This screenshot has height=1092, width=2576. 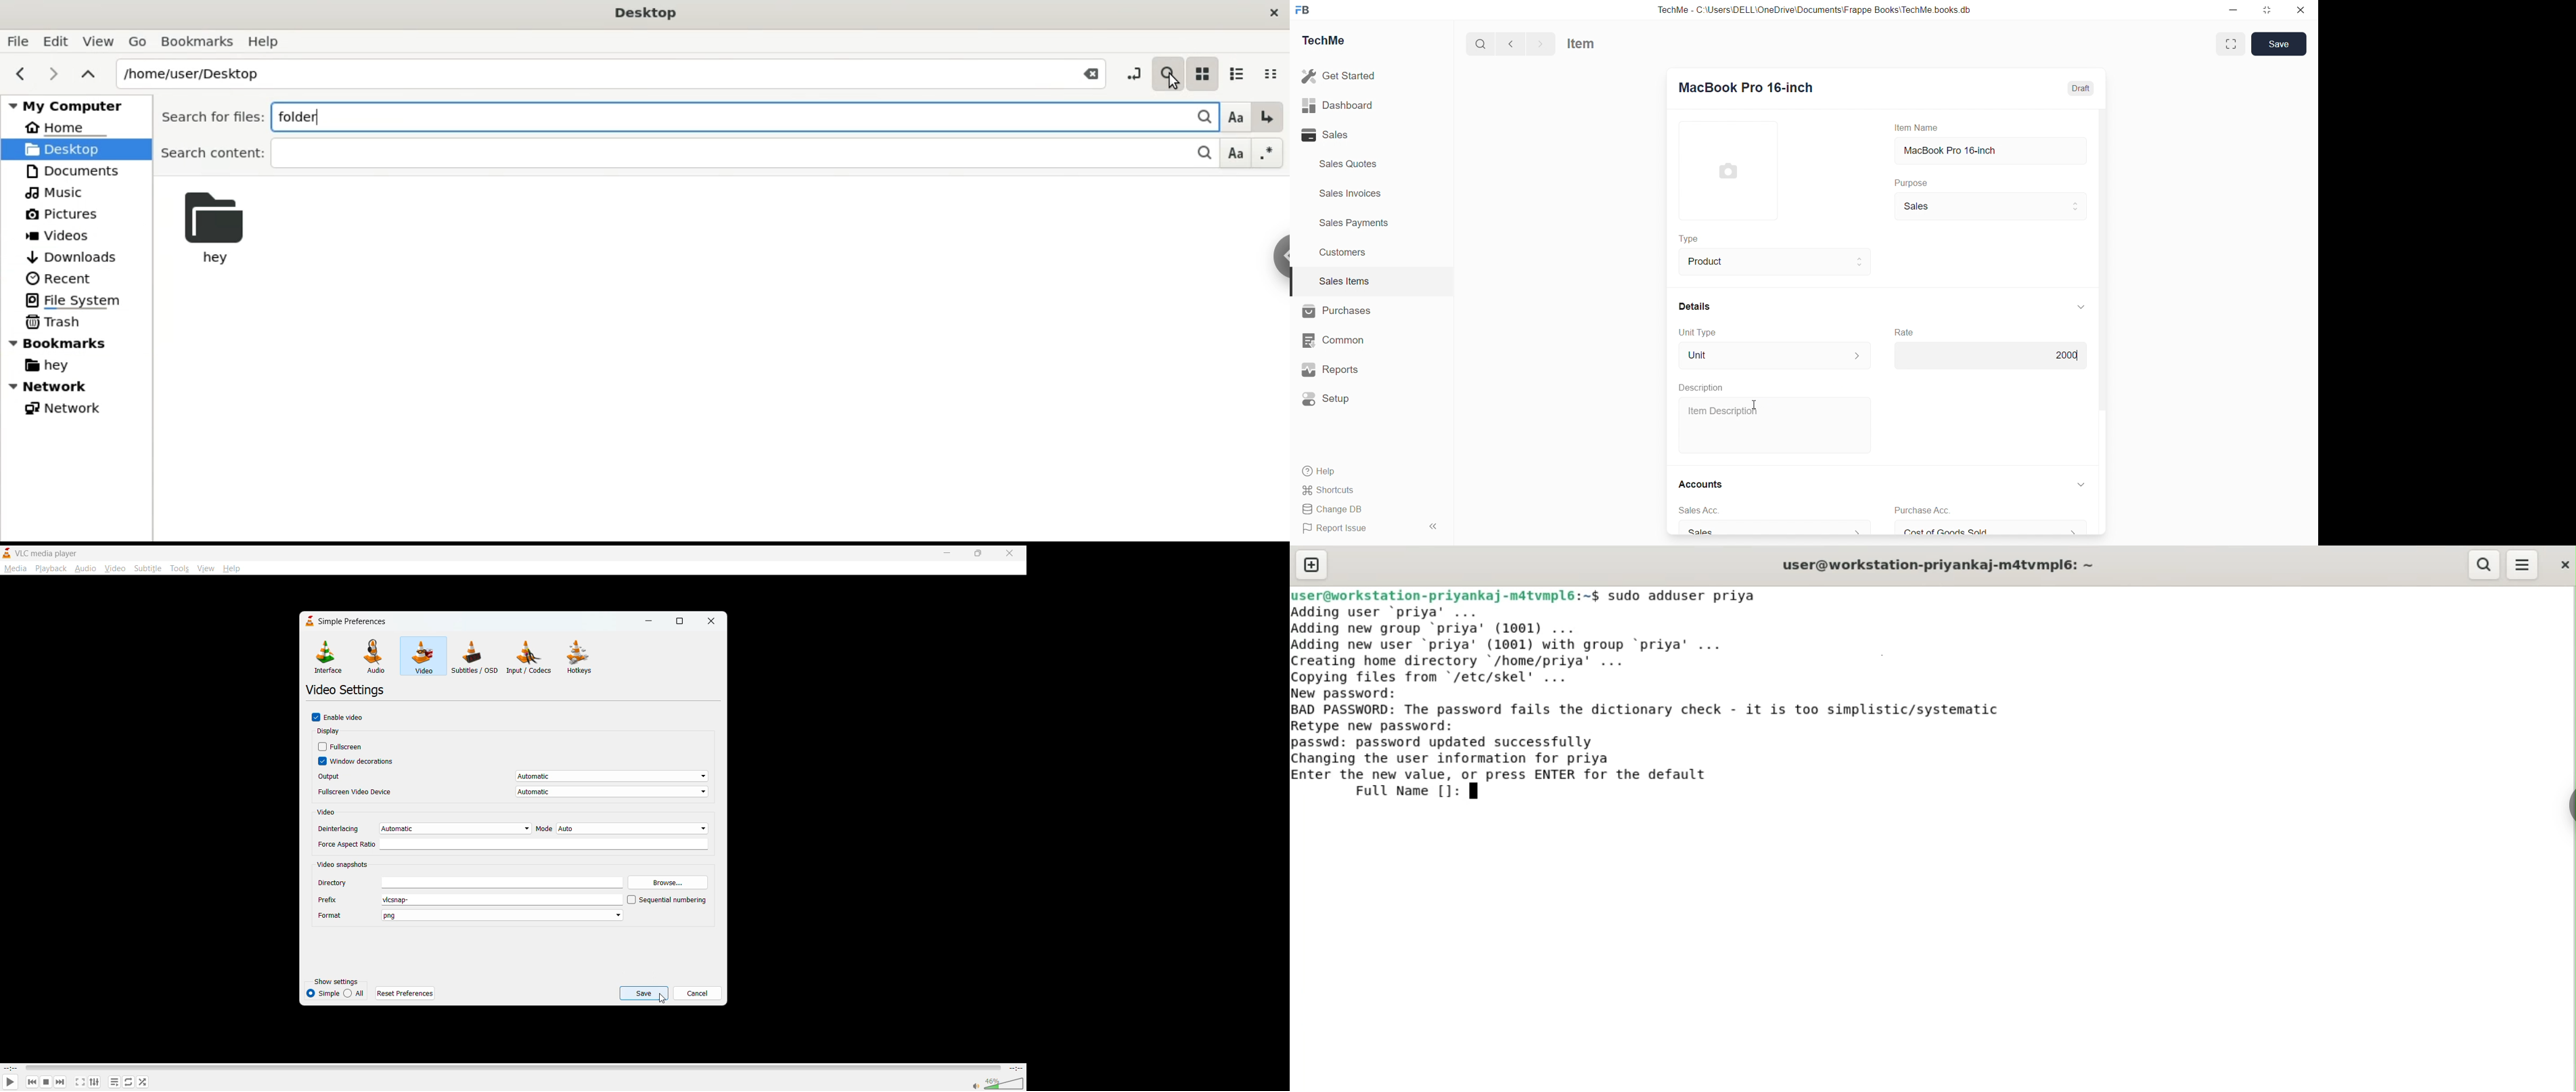 What do you see at coordinates (668, 881) in the screenshot?
I see `browse` at bounding box center [668, 881].